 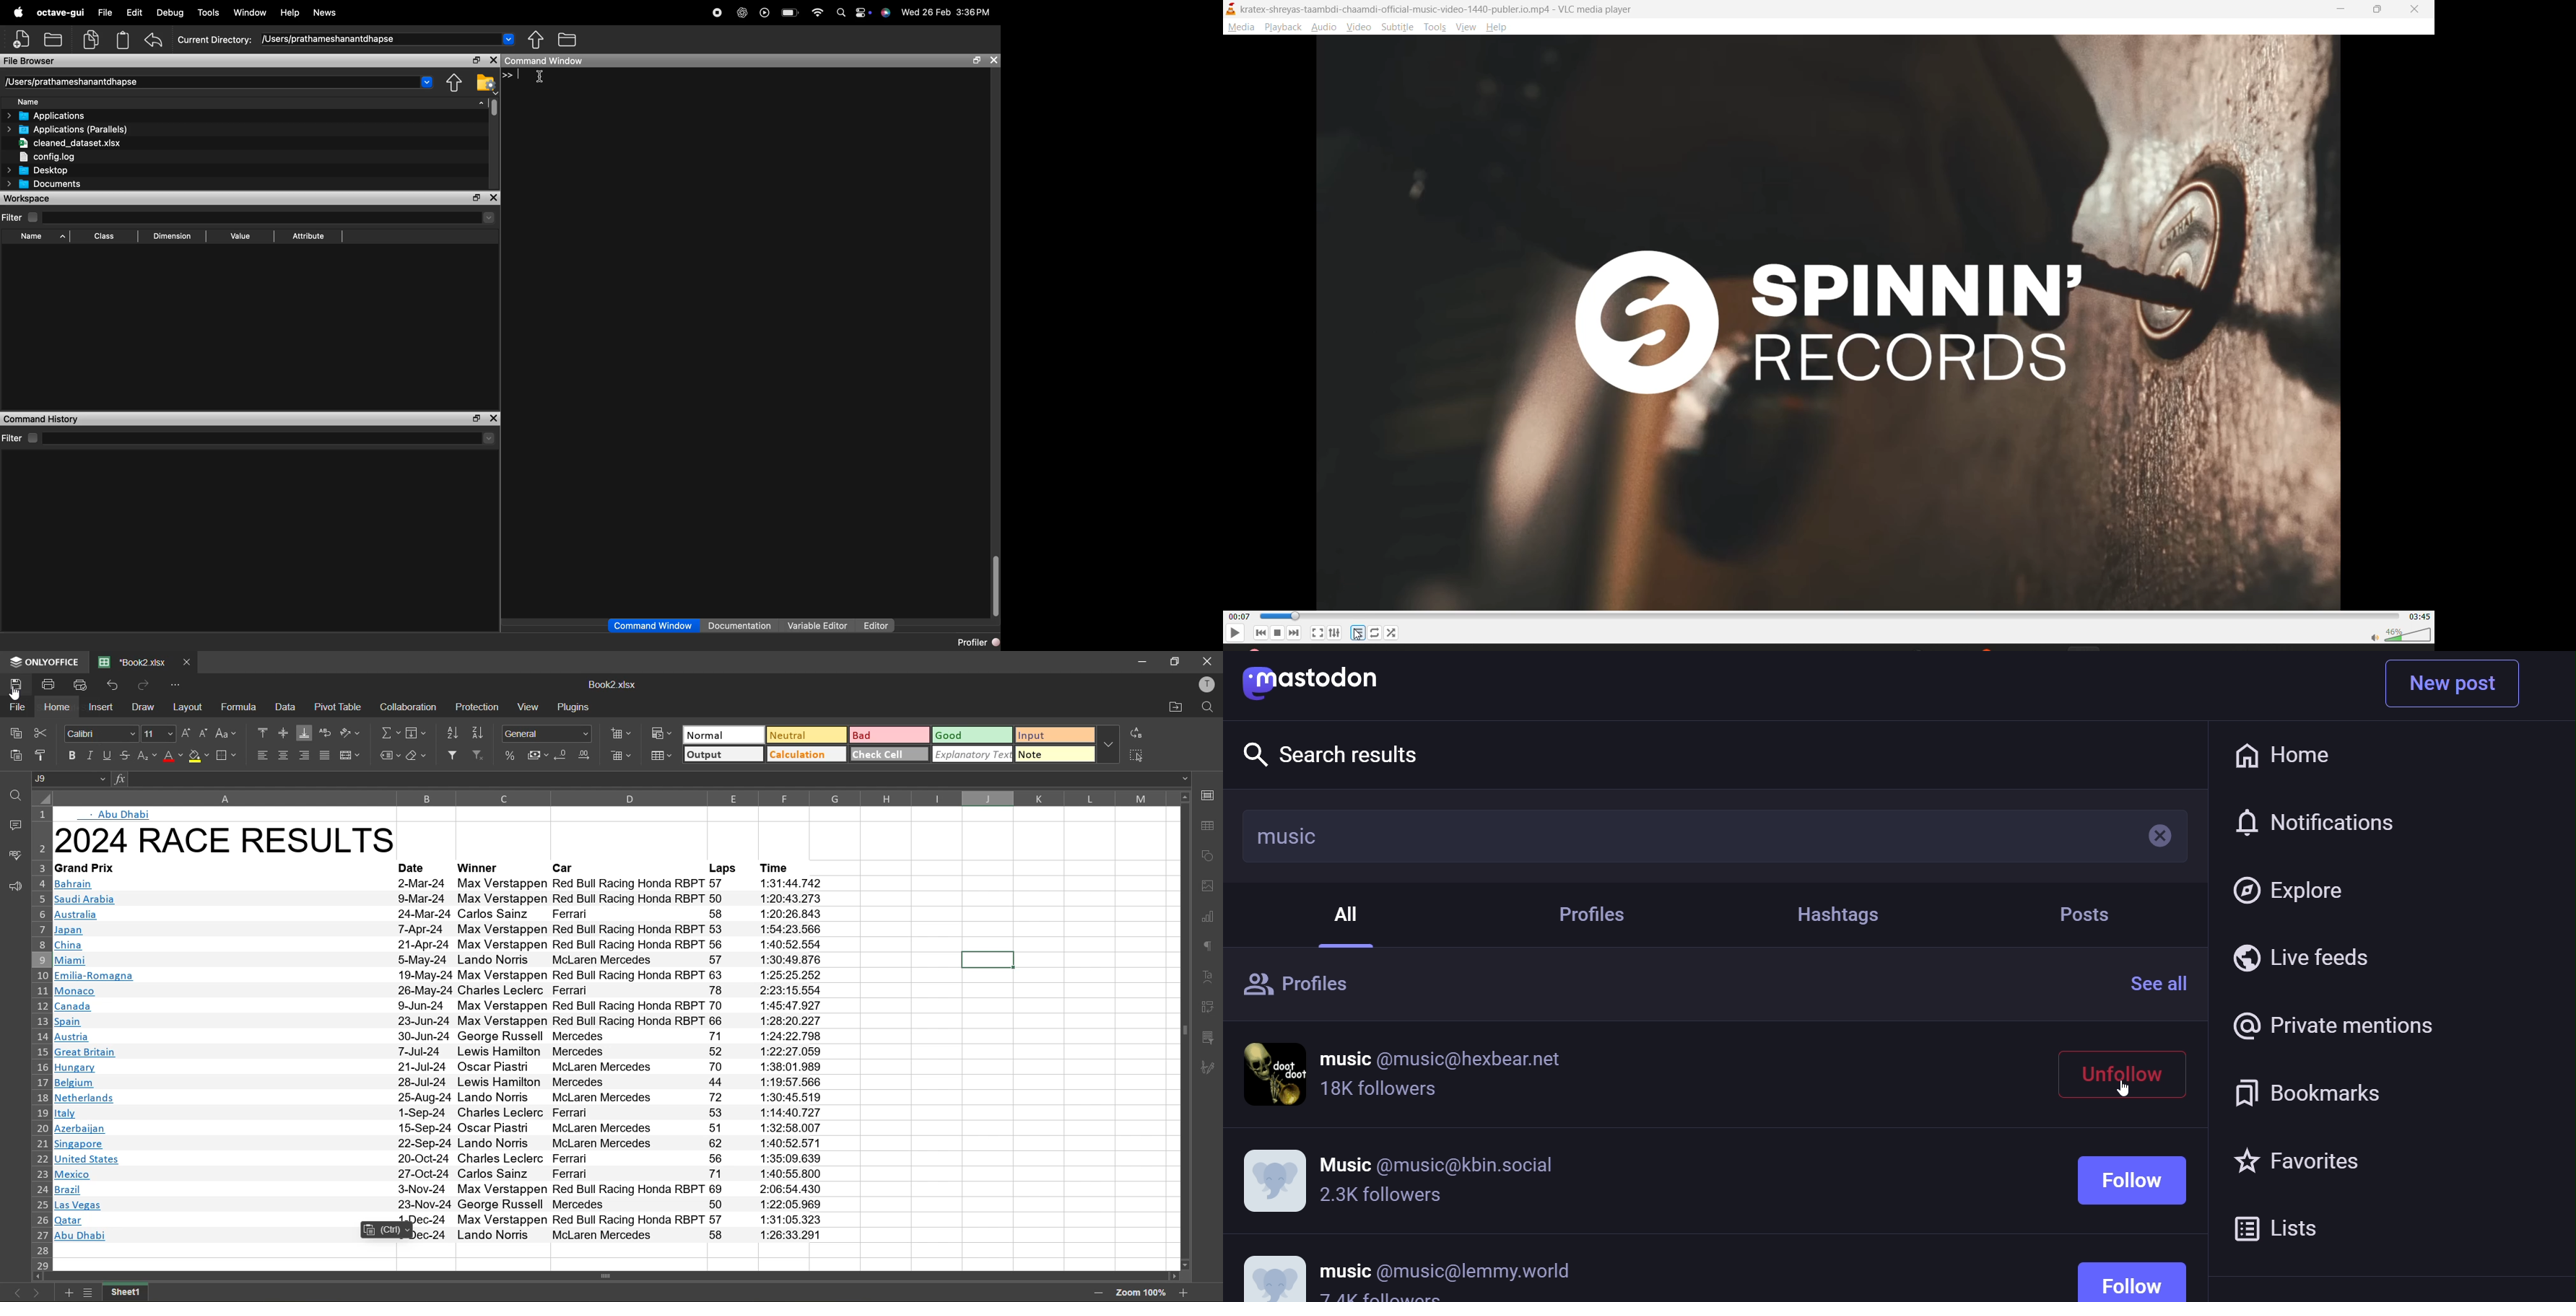 What do you see at coordinates (569, 868) in the screenshot?
I see `car` at bounding box center [569, 868].